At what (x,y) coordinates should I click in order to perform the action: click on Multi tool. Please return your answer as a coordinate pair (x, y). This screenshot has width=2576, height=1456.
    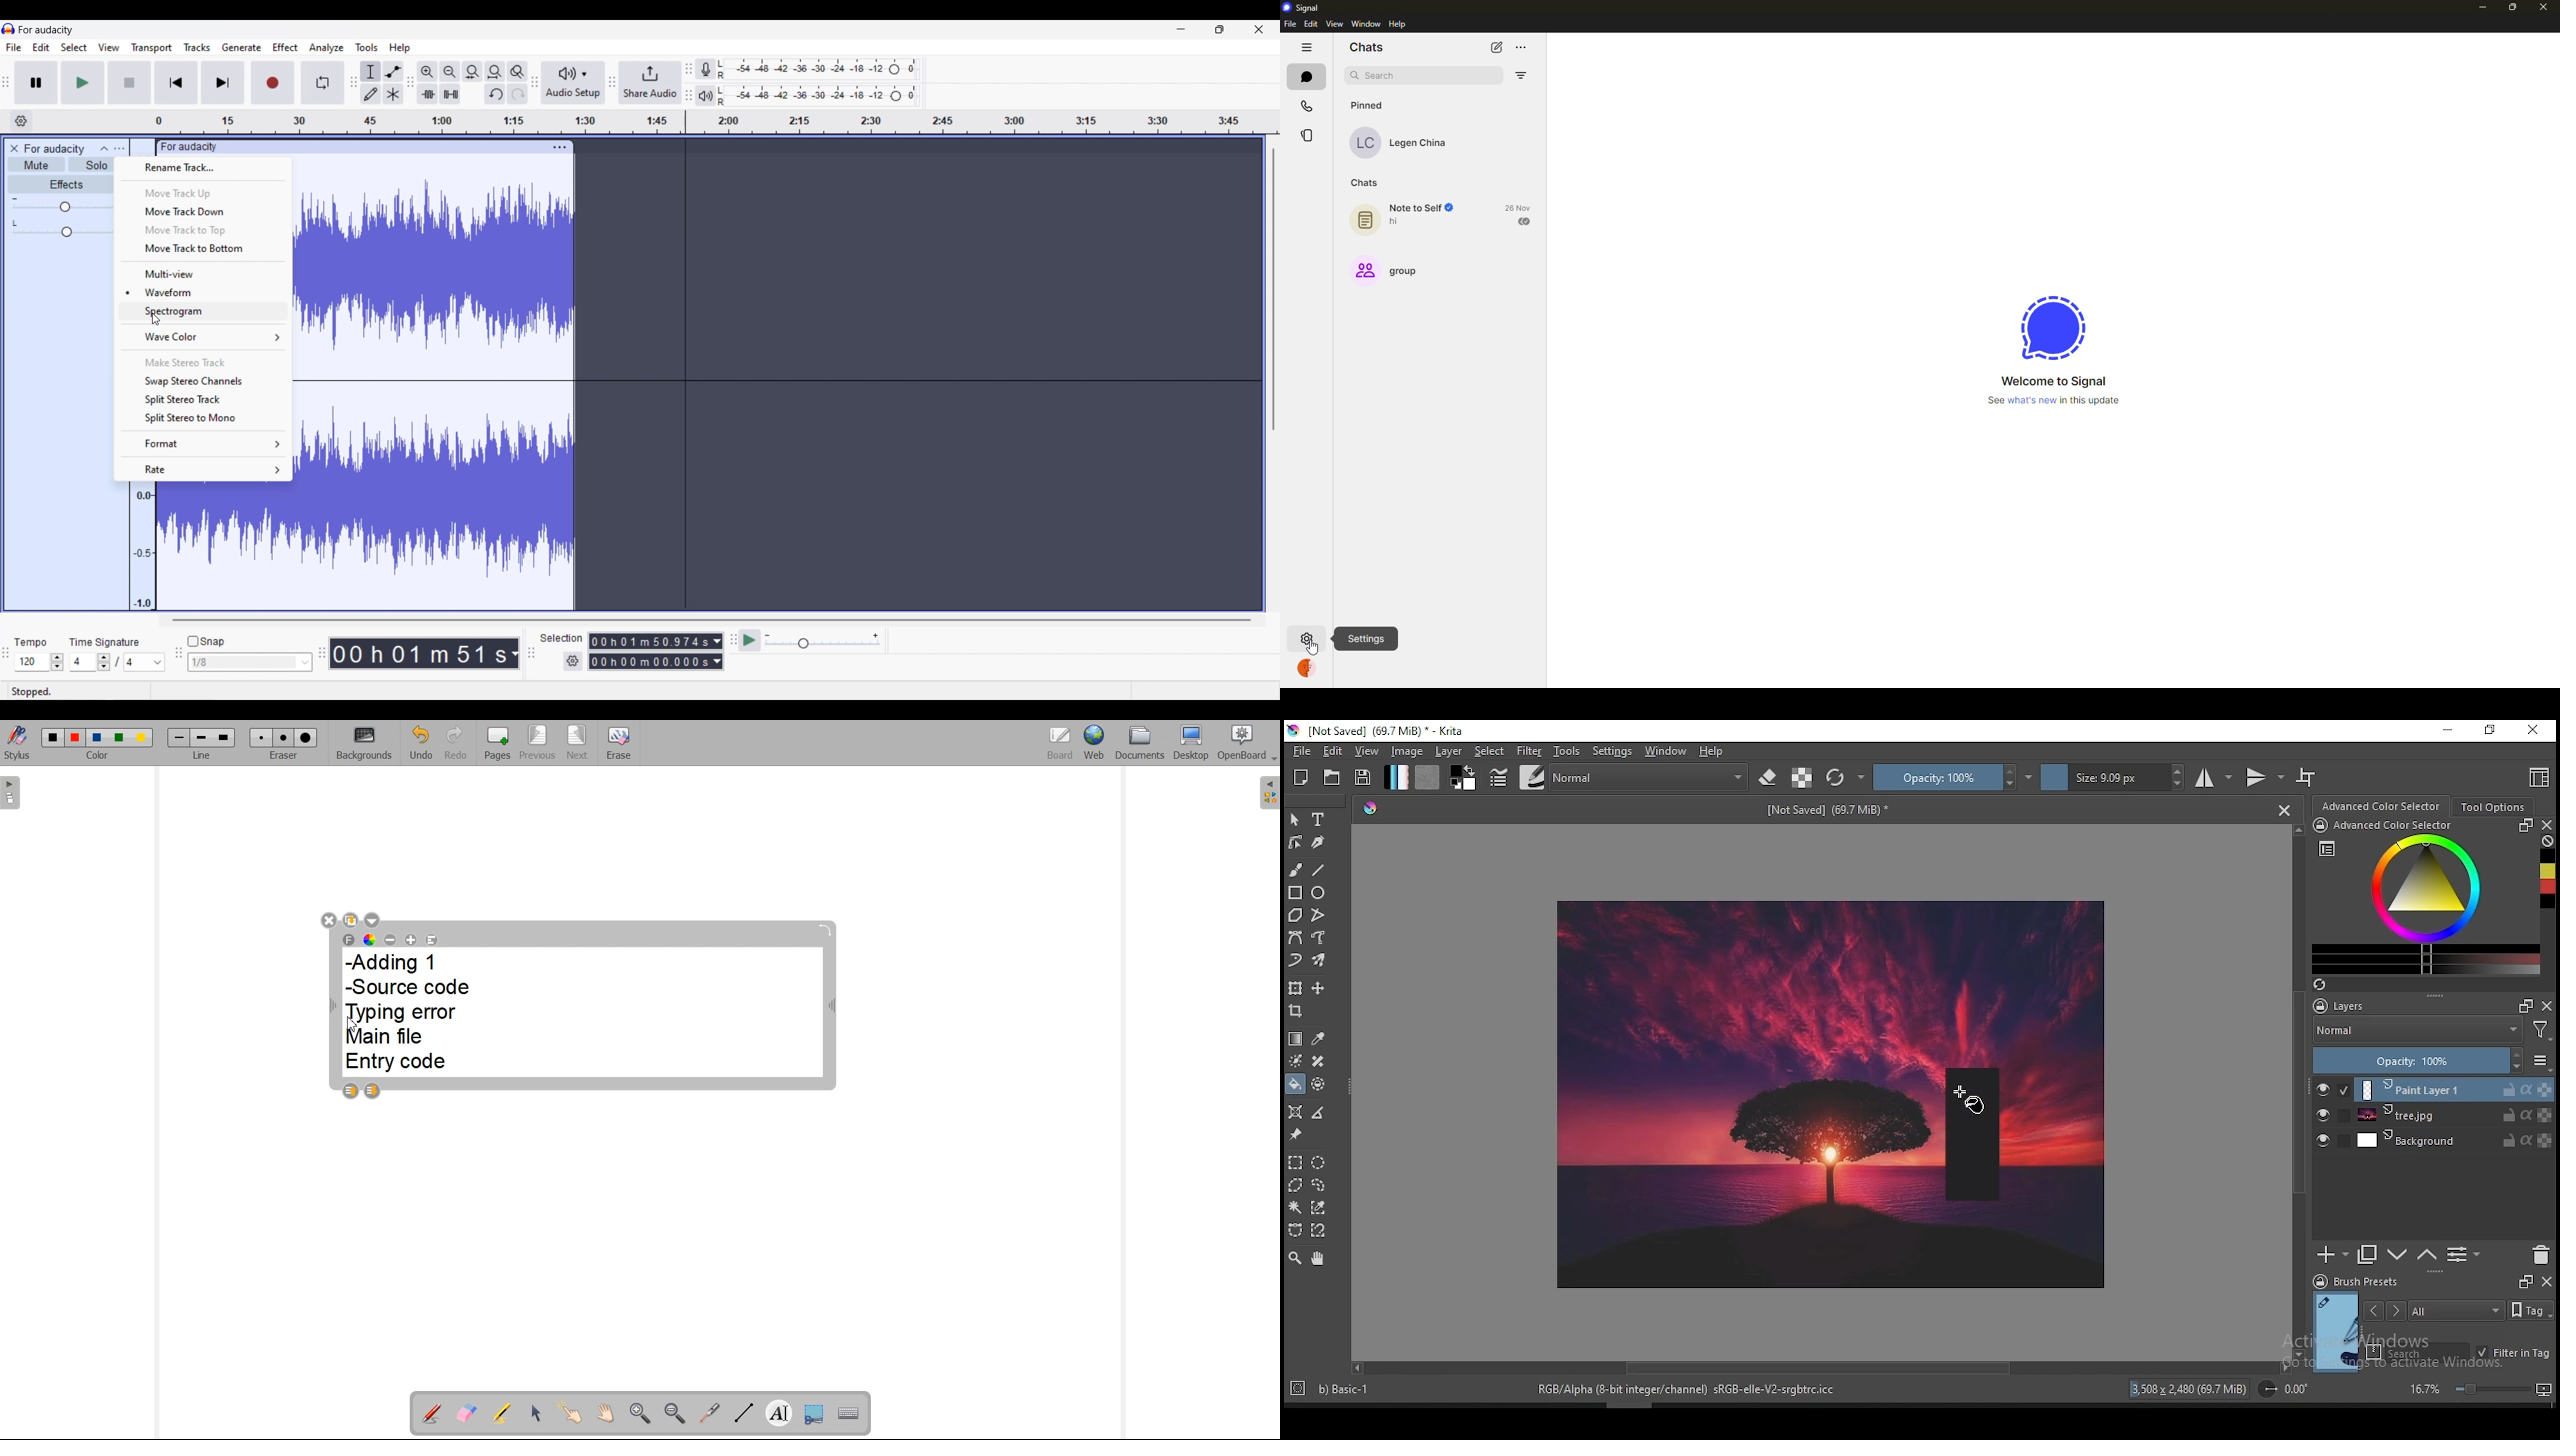
    Looking at the image, I should click on (393, 94).